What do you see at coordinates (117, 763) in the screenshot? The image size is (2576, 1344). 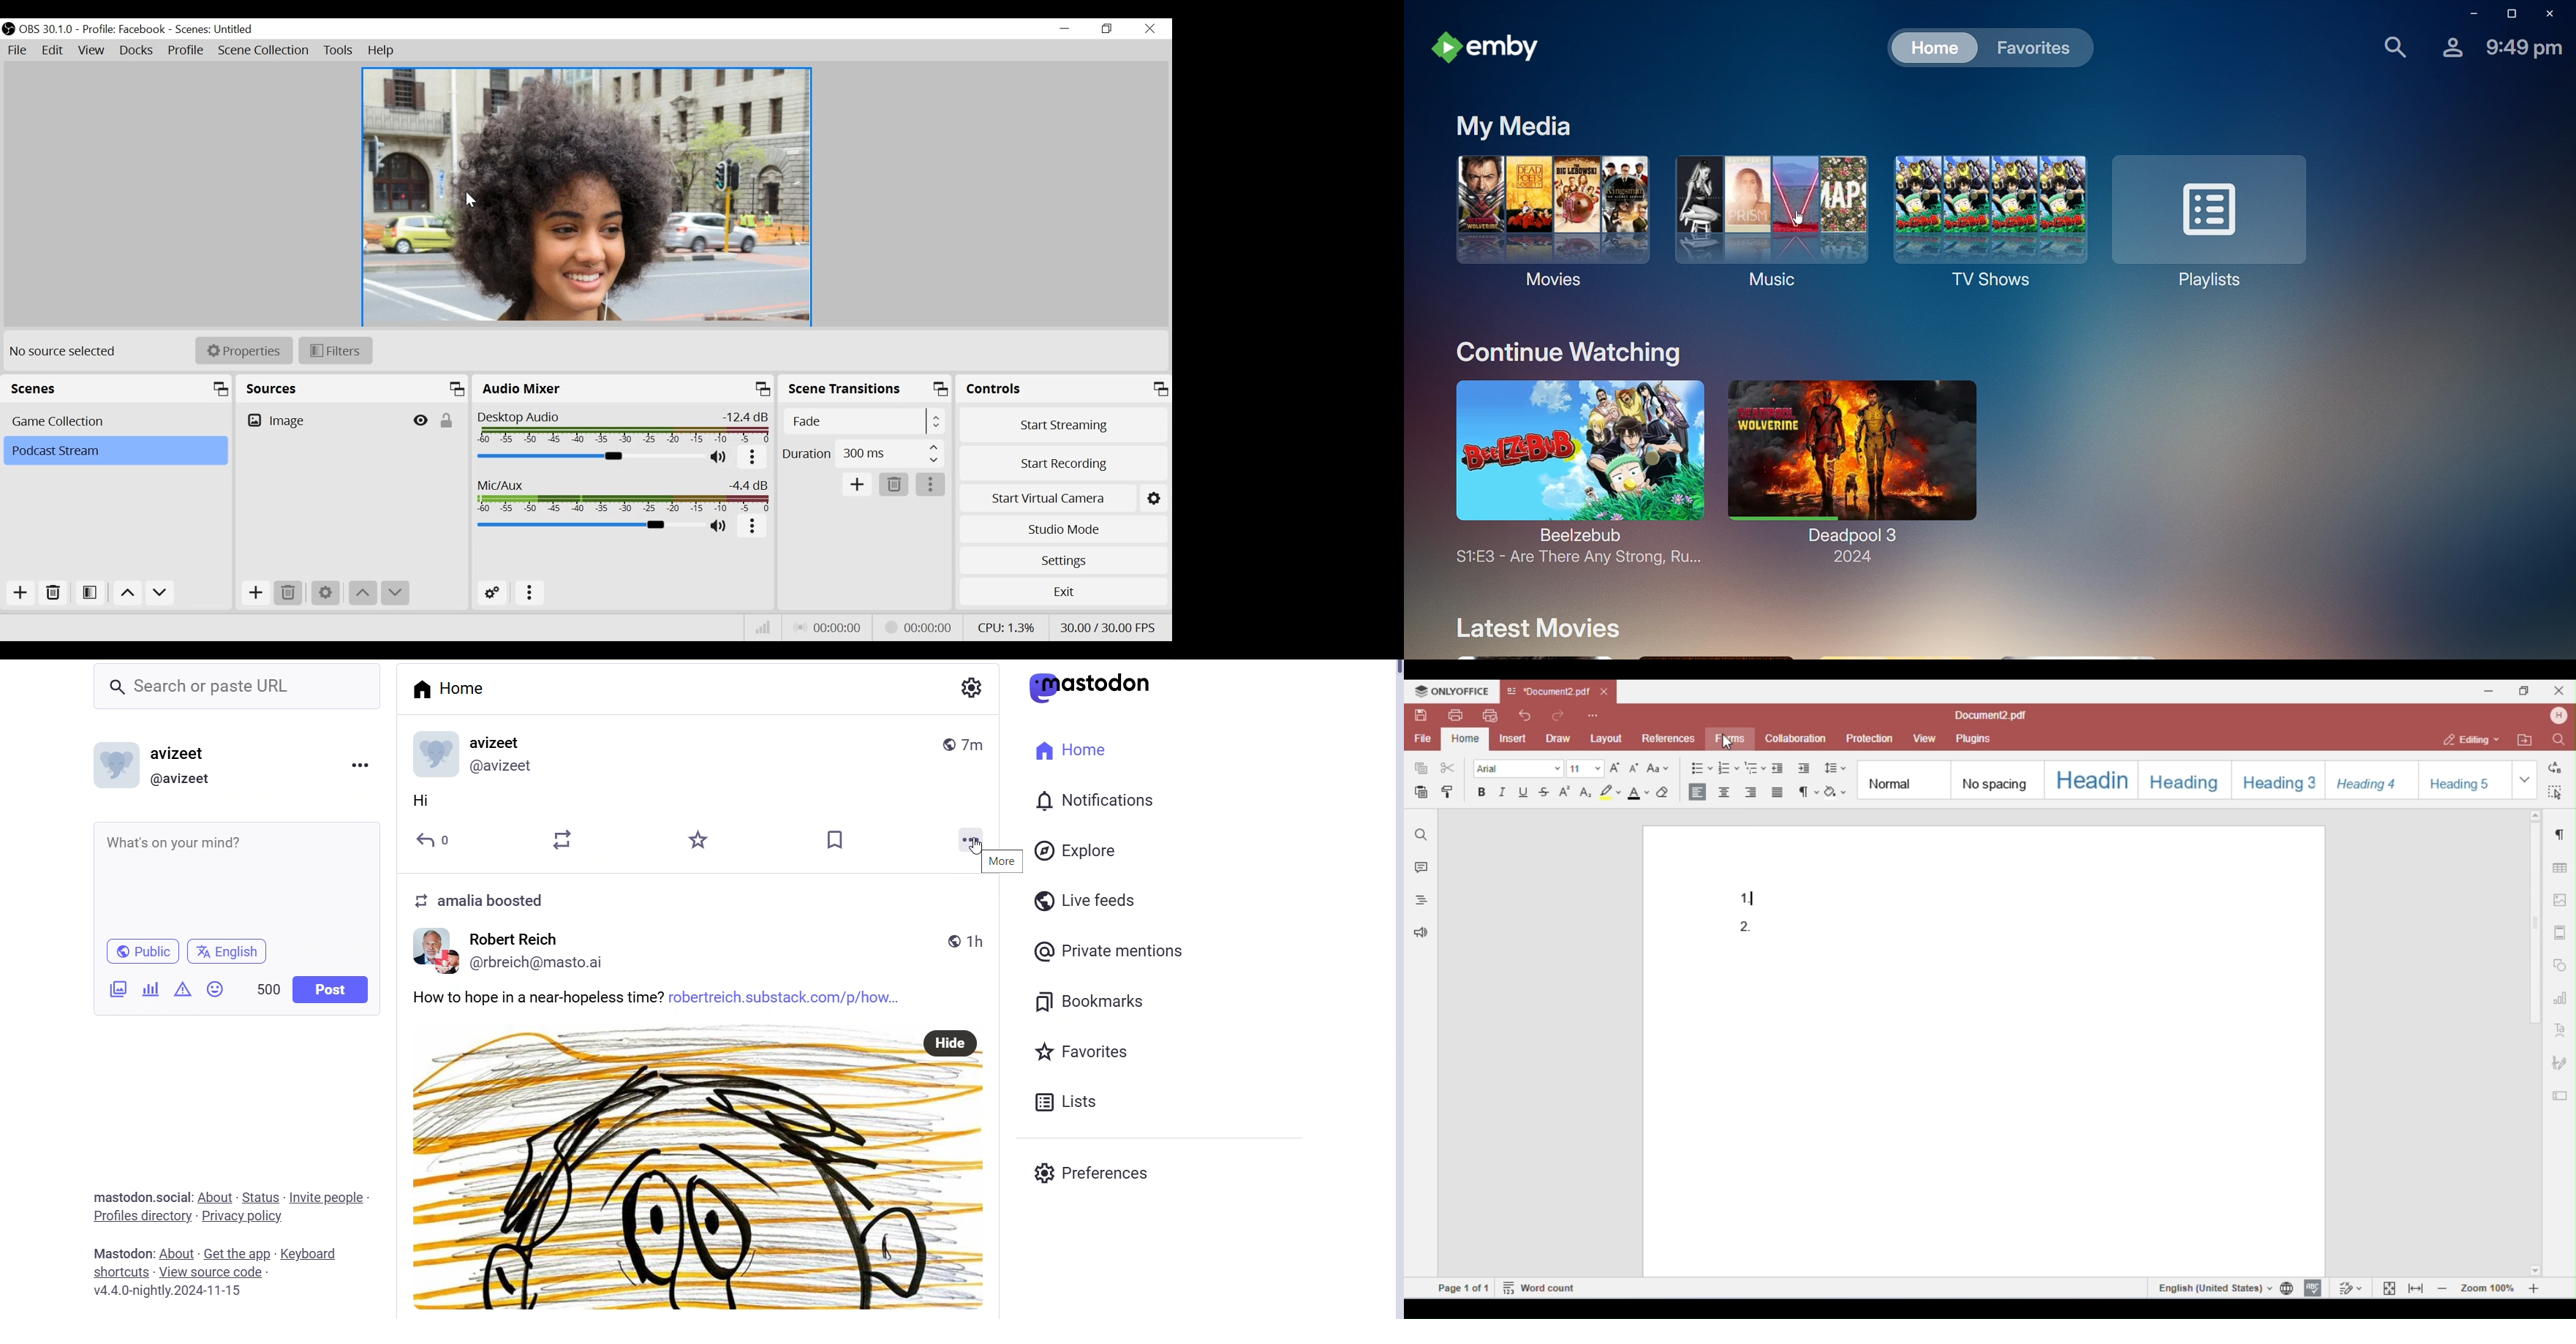 I see `Profile Photo` at bounding box center [117, 763].